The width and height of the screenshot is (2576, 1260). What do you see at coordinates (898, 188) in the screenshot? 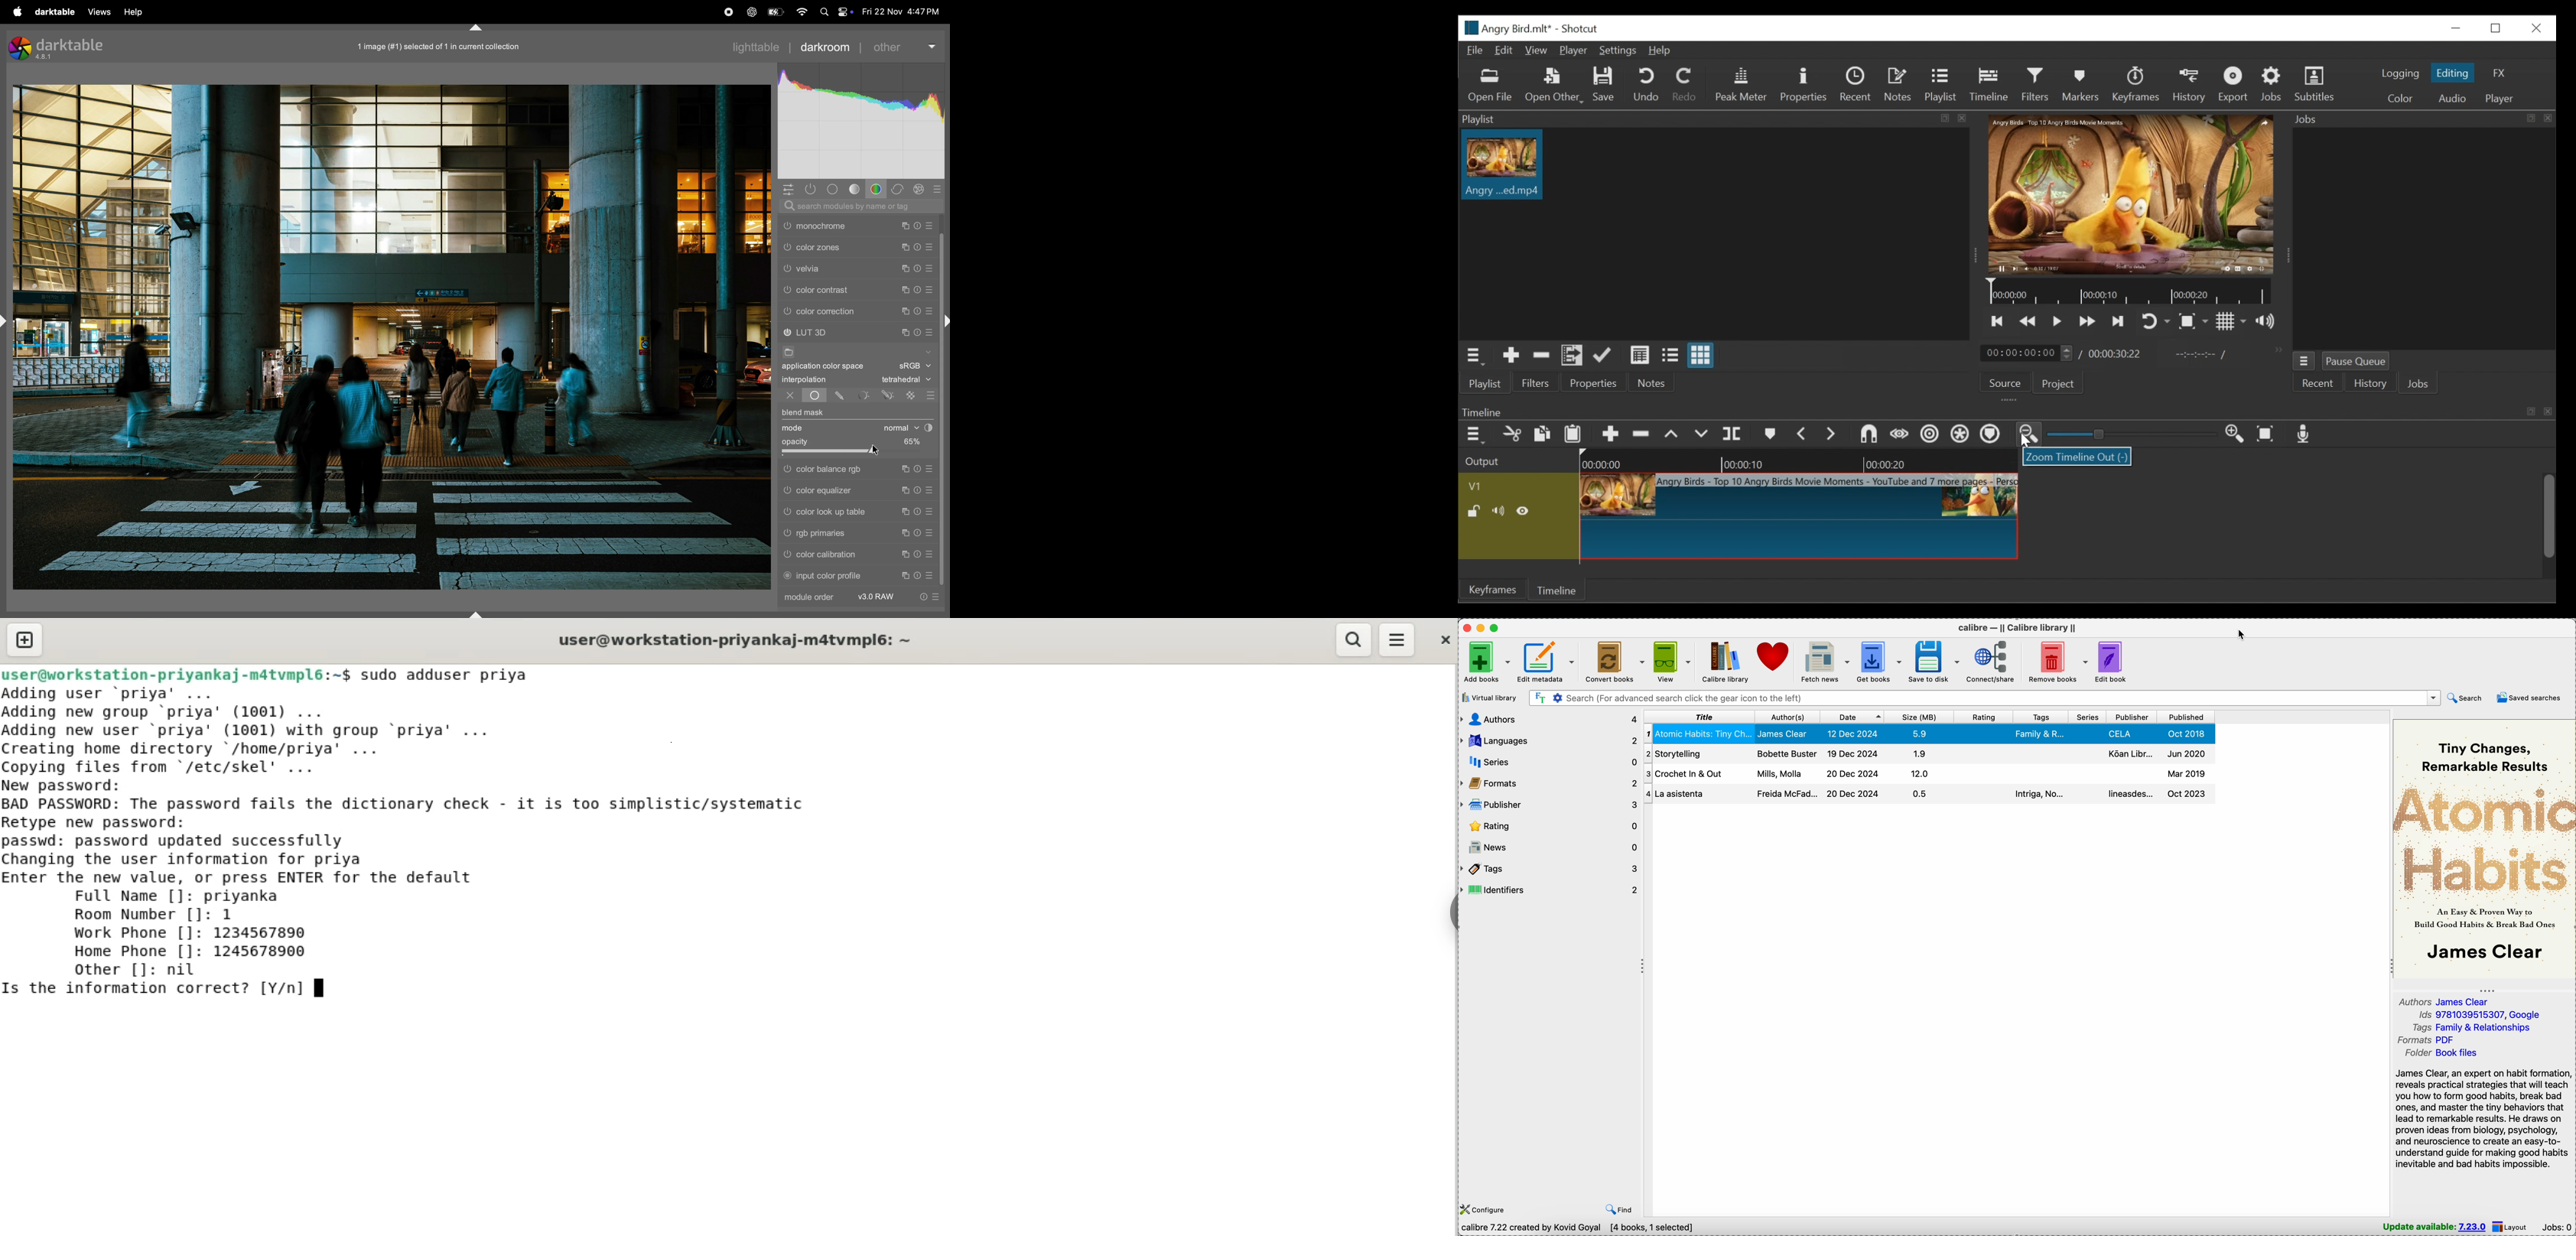
I see `correct` at bounding box center [898, 188].